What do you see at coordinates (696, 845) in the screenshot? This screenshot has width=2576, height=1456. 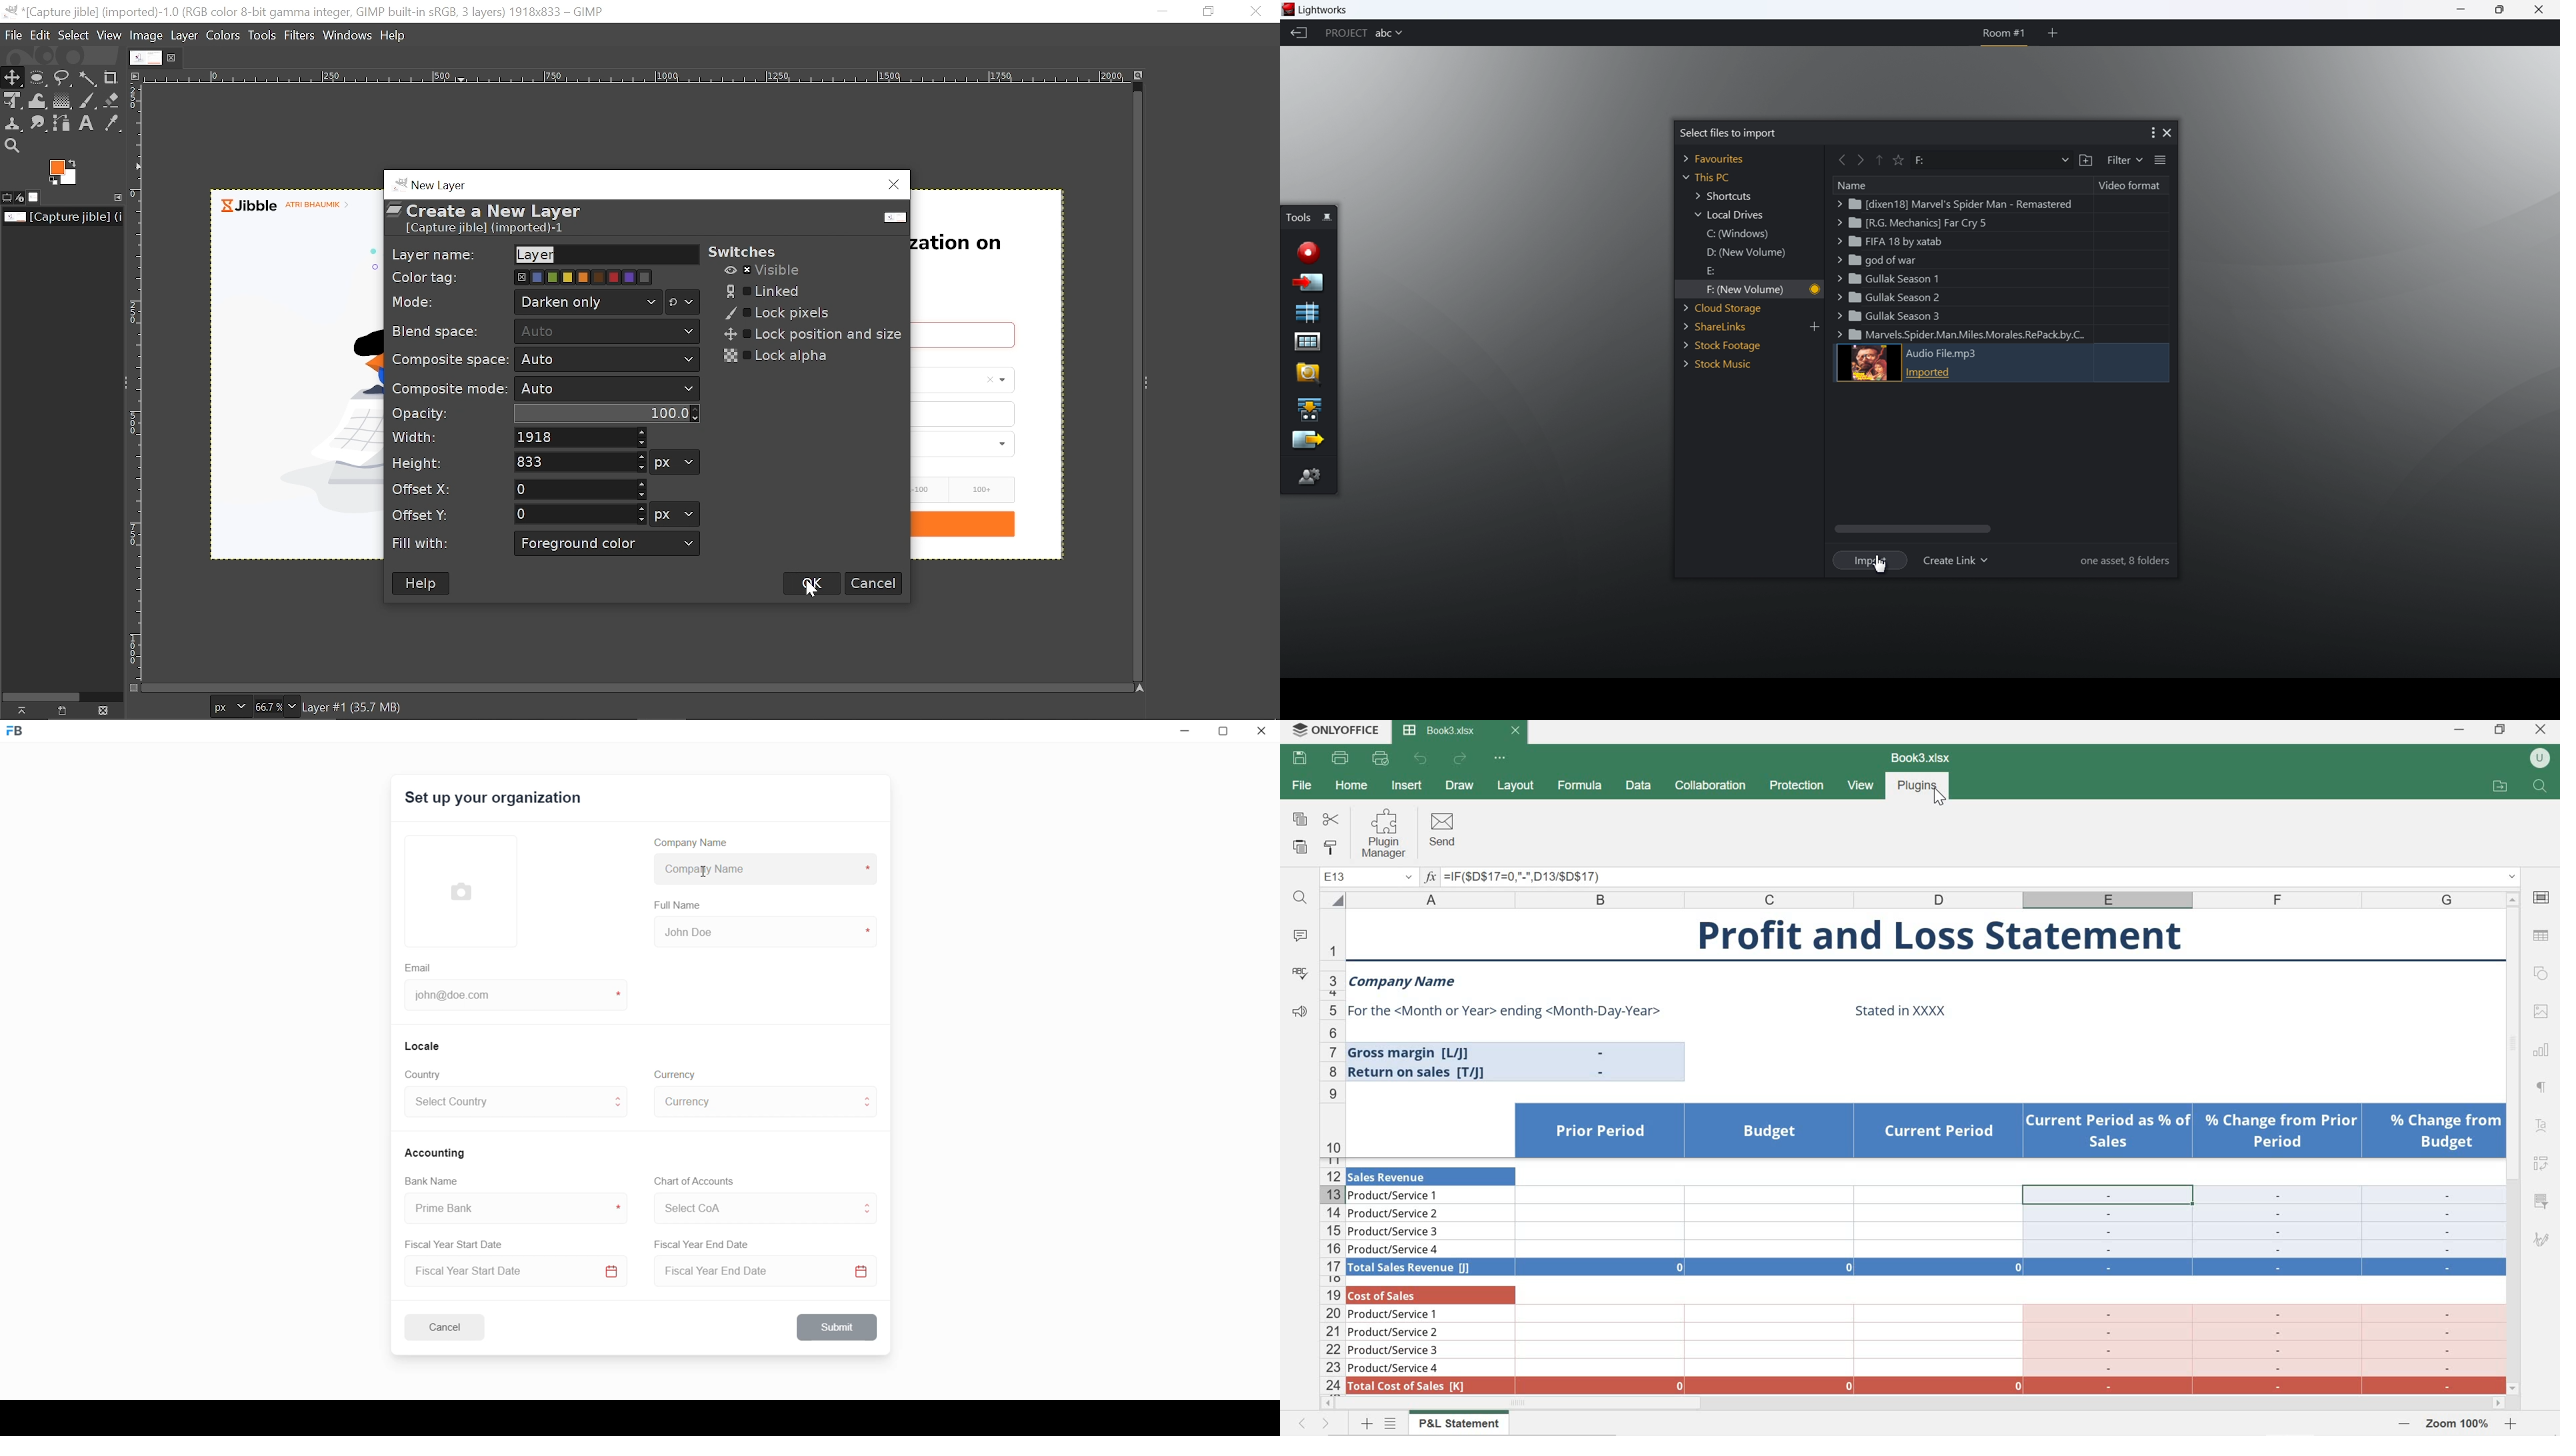 I see `Company Name` at bounding box center [696, 845].